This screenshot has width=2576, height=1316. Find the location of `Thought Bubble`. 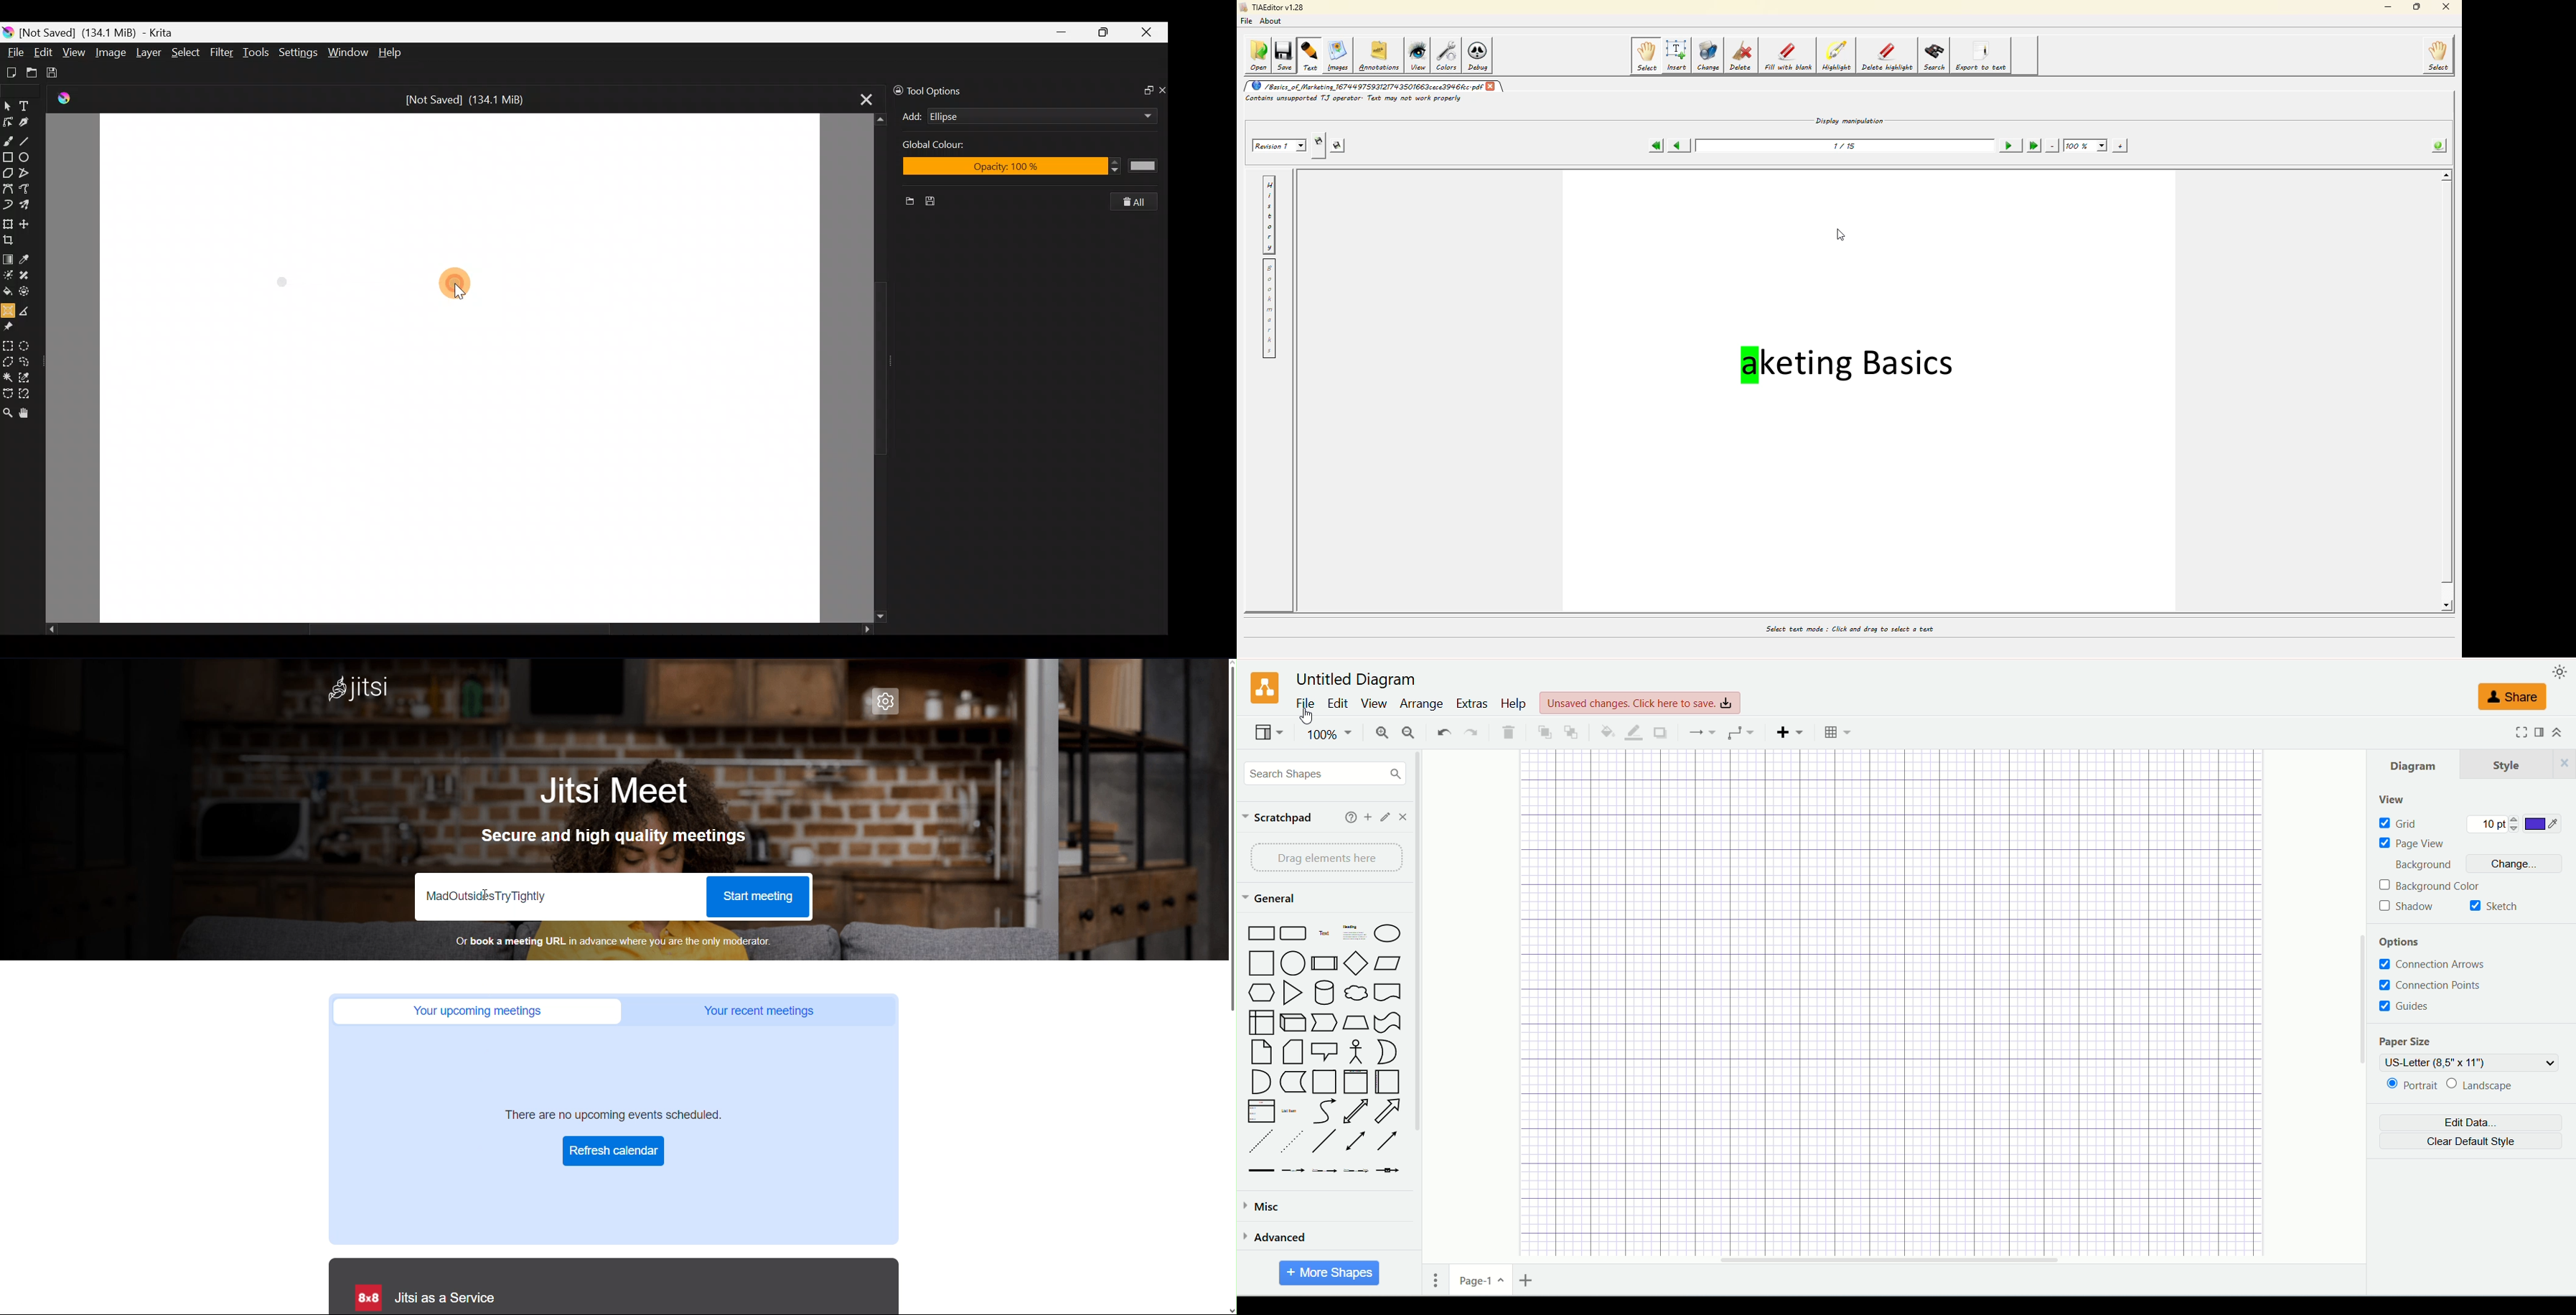

Thought Bubble is located at coordinates (1357, 994).